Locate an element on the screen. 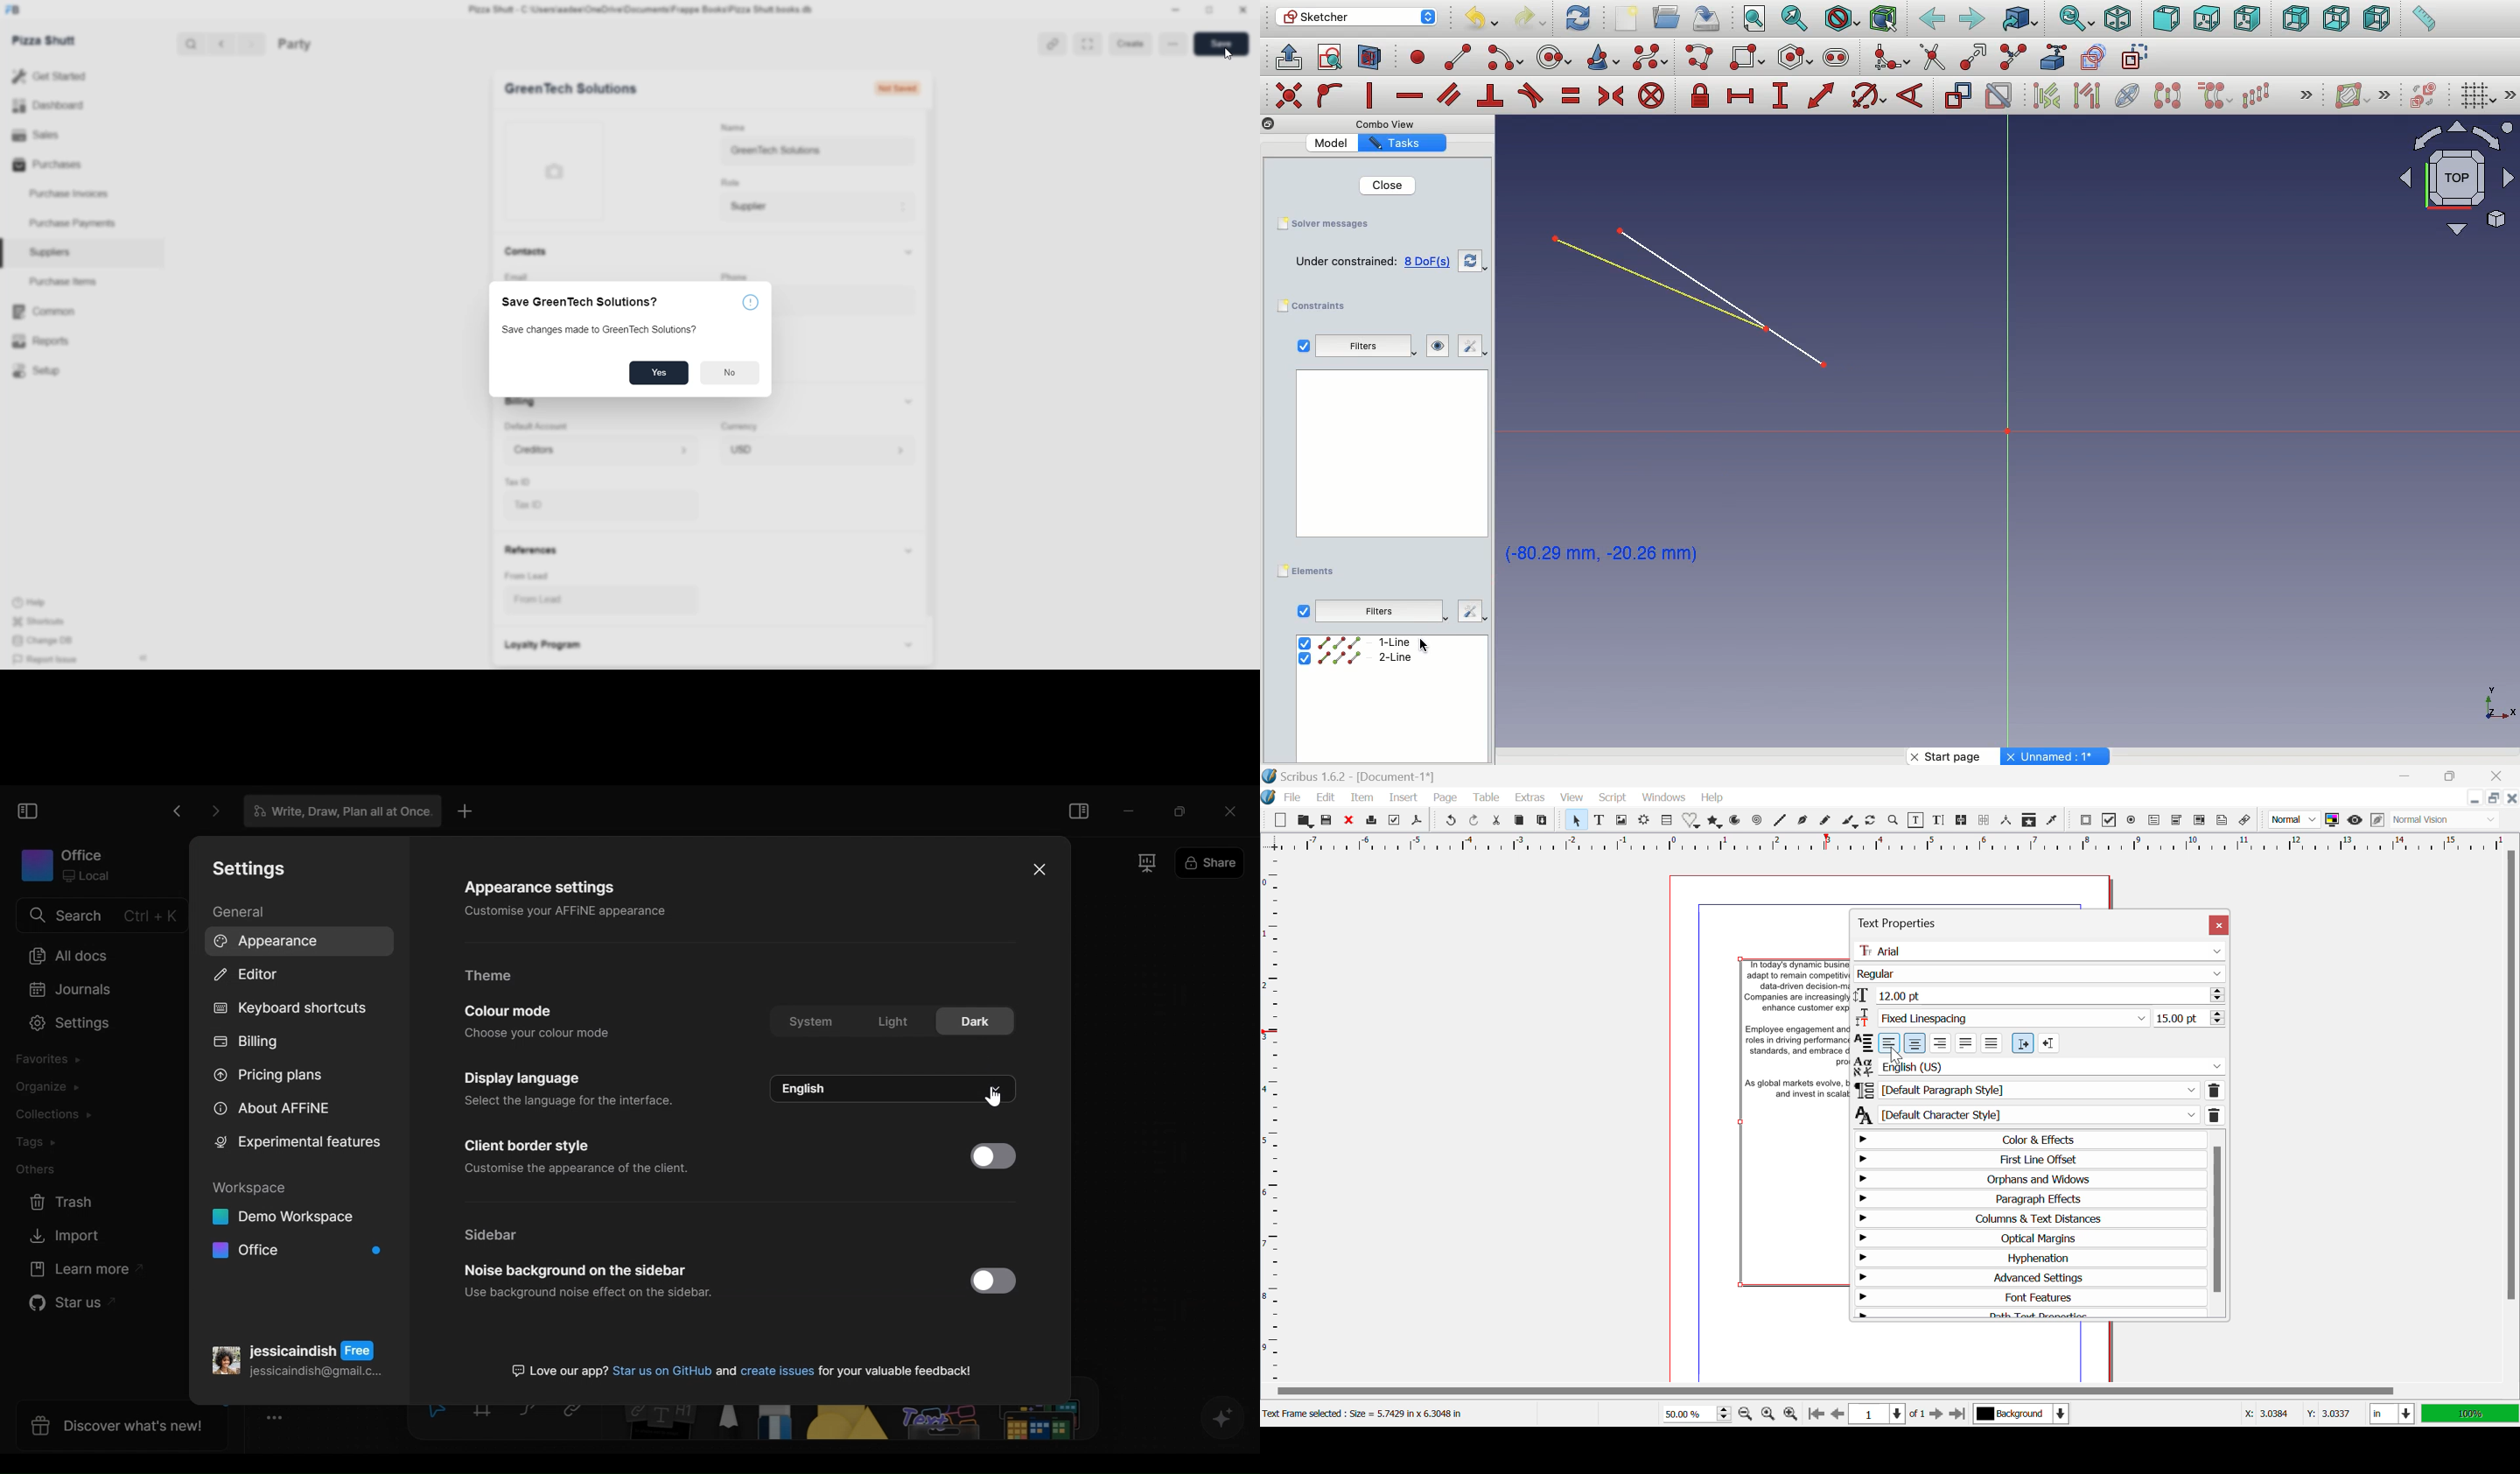  Close is located at coordinates (2217, 926).